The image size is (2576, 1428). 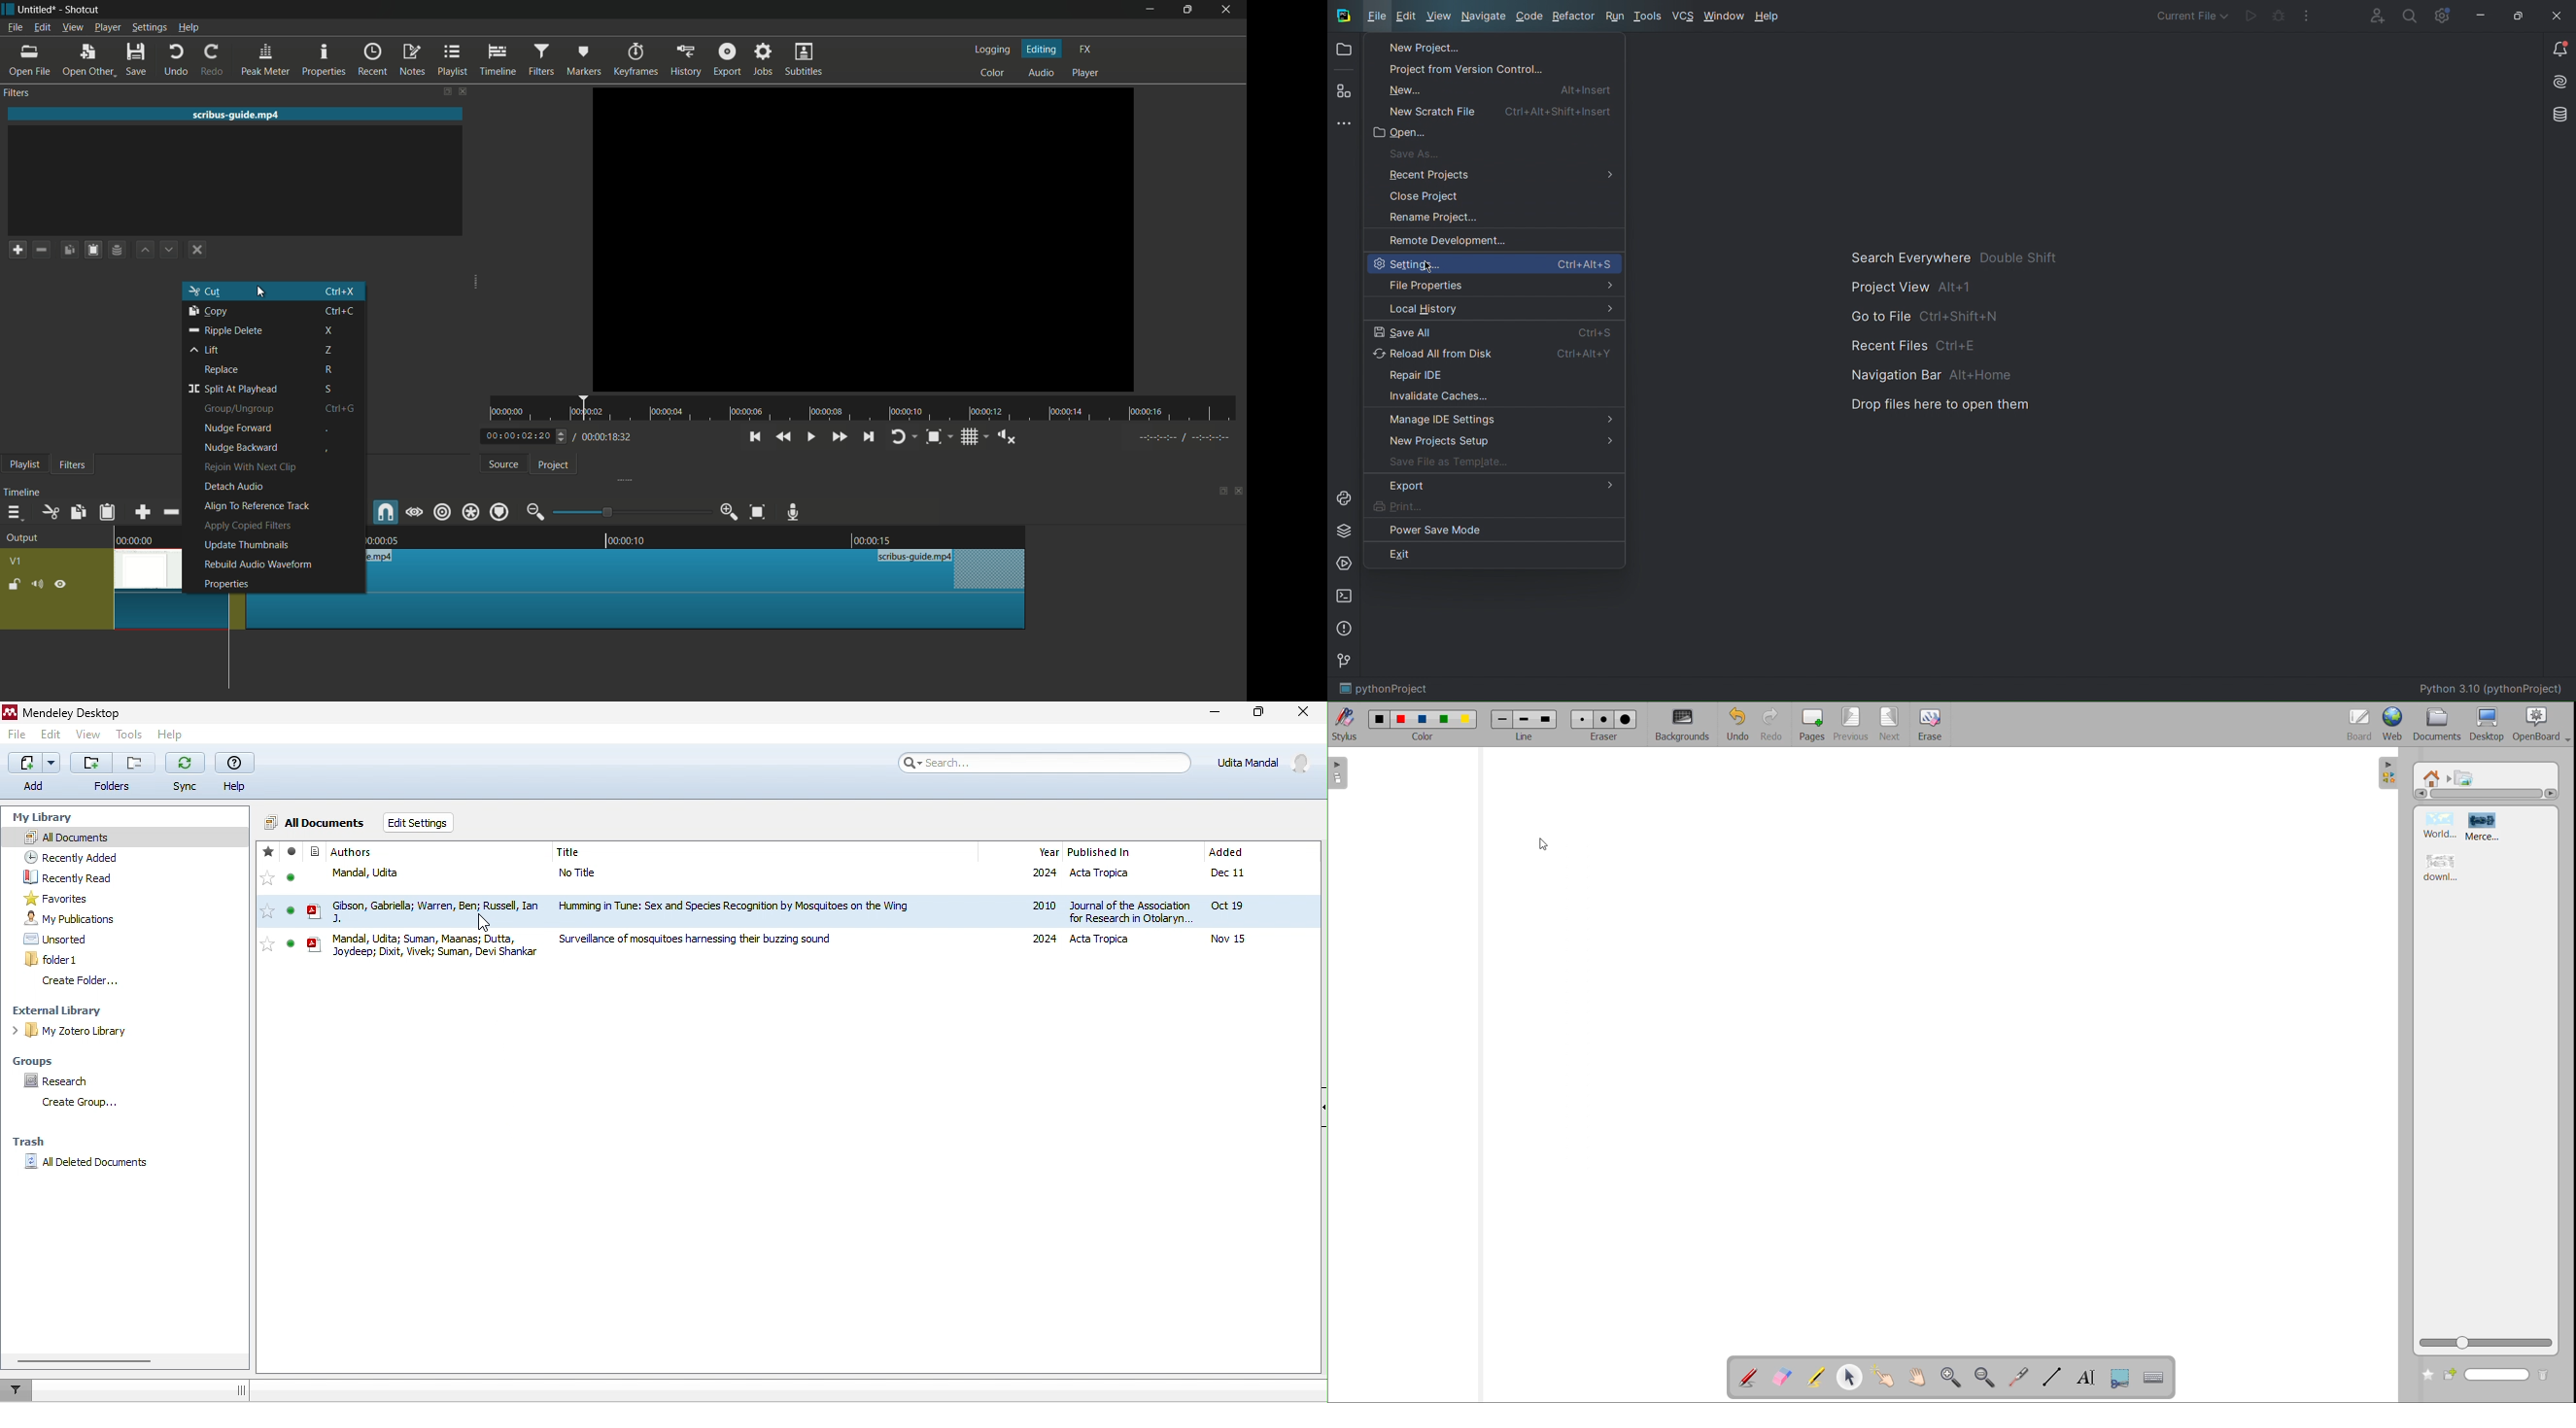 I want to click on file, so click(x=823, y=879).